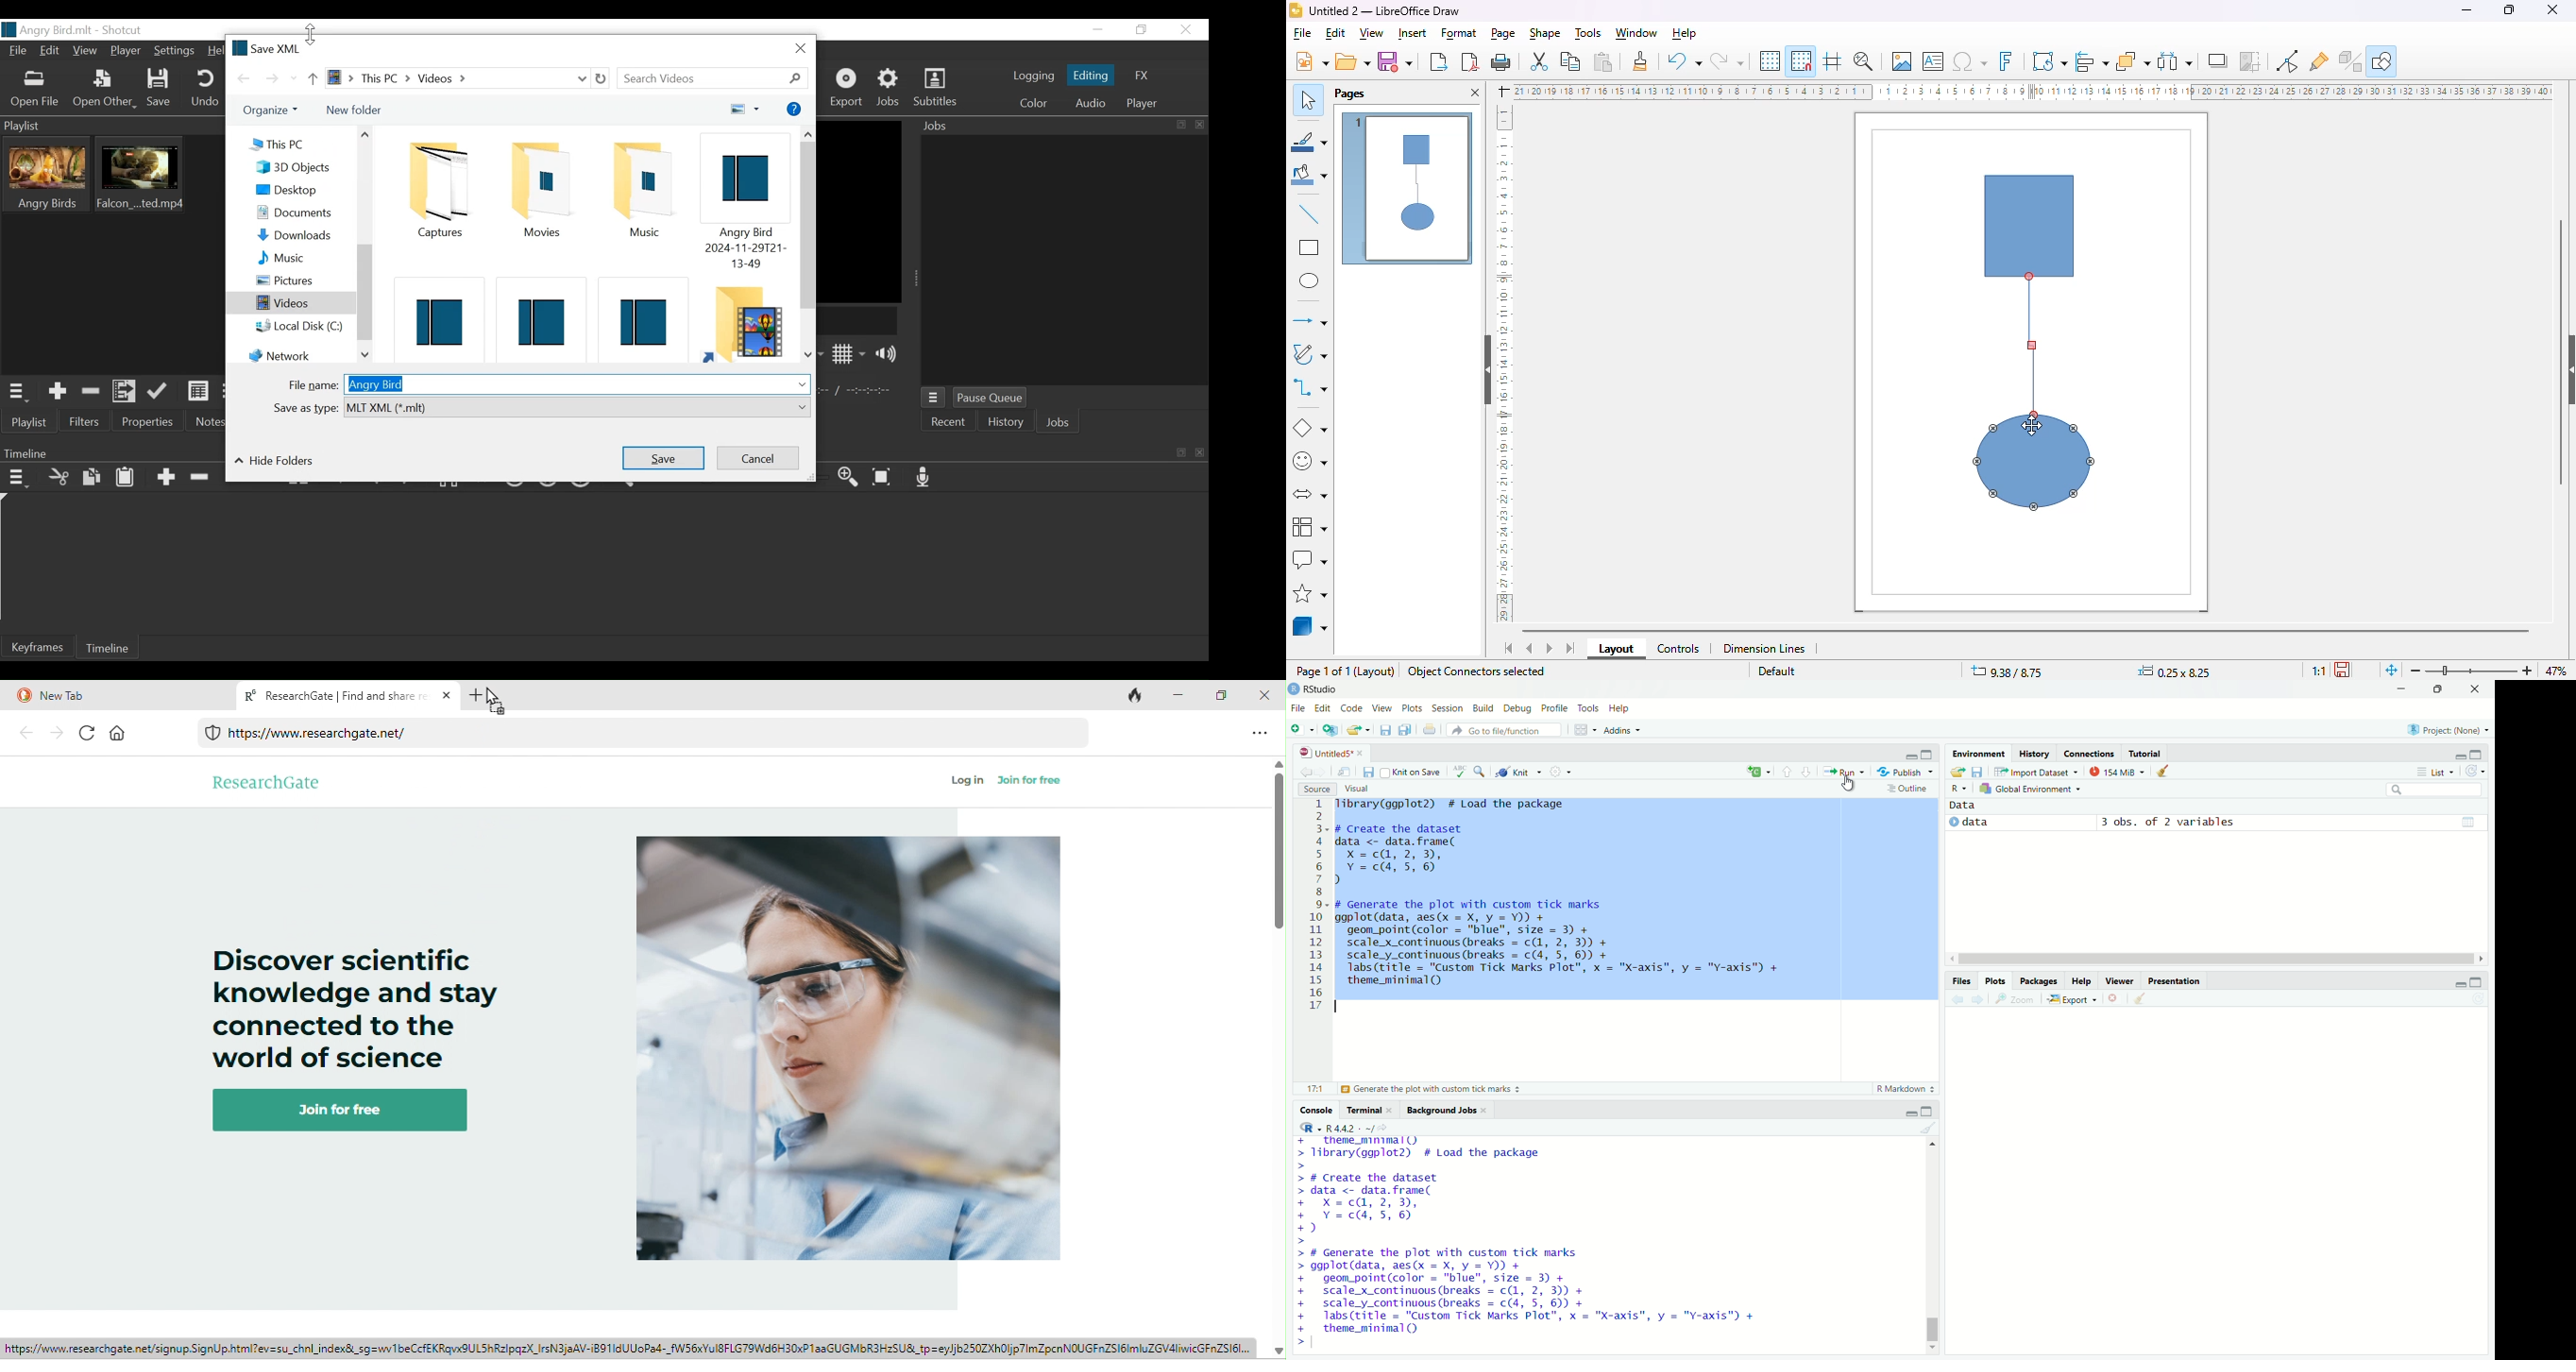 The image size is (2576, 1372). What do you see at coordinates (1504, 730) in the screenshot?
I see `go to file/function` at bounding box center [1504, 730].